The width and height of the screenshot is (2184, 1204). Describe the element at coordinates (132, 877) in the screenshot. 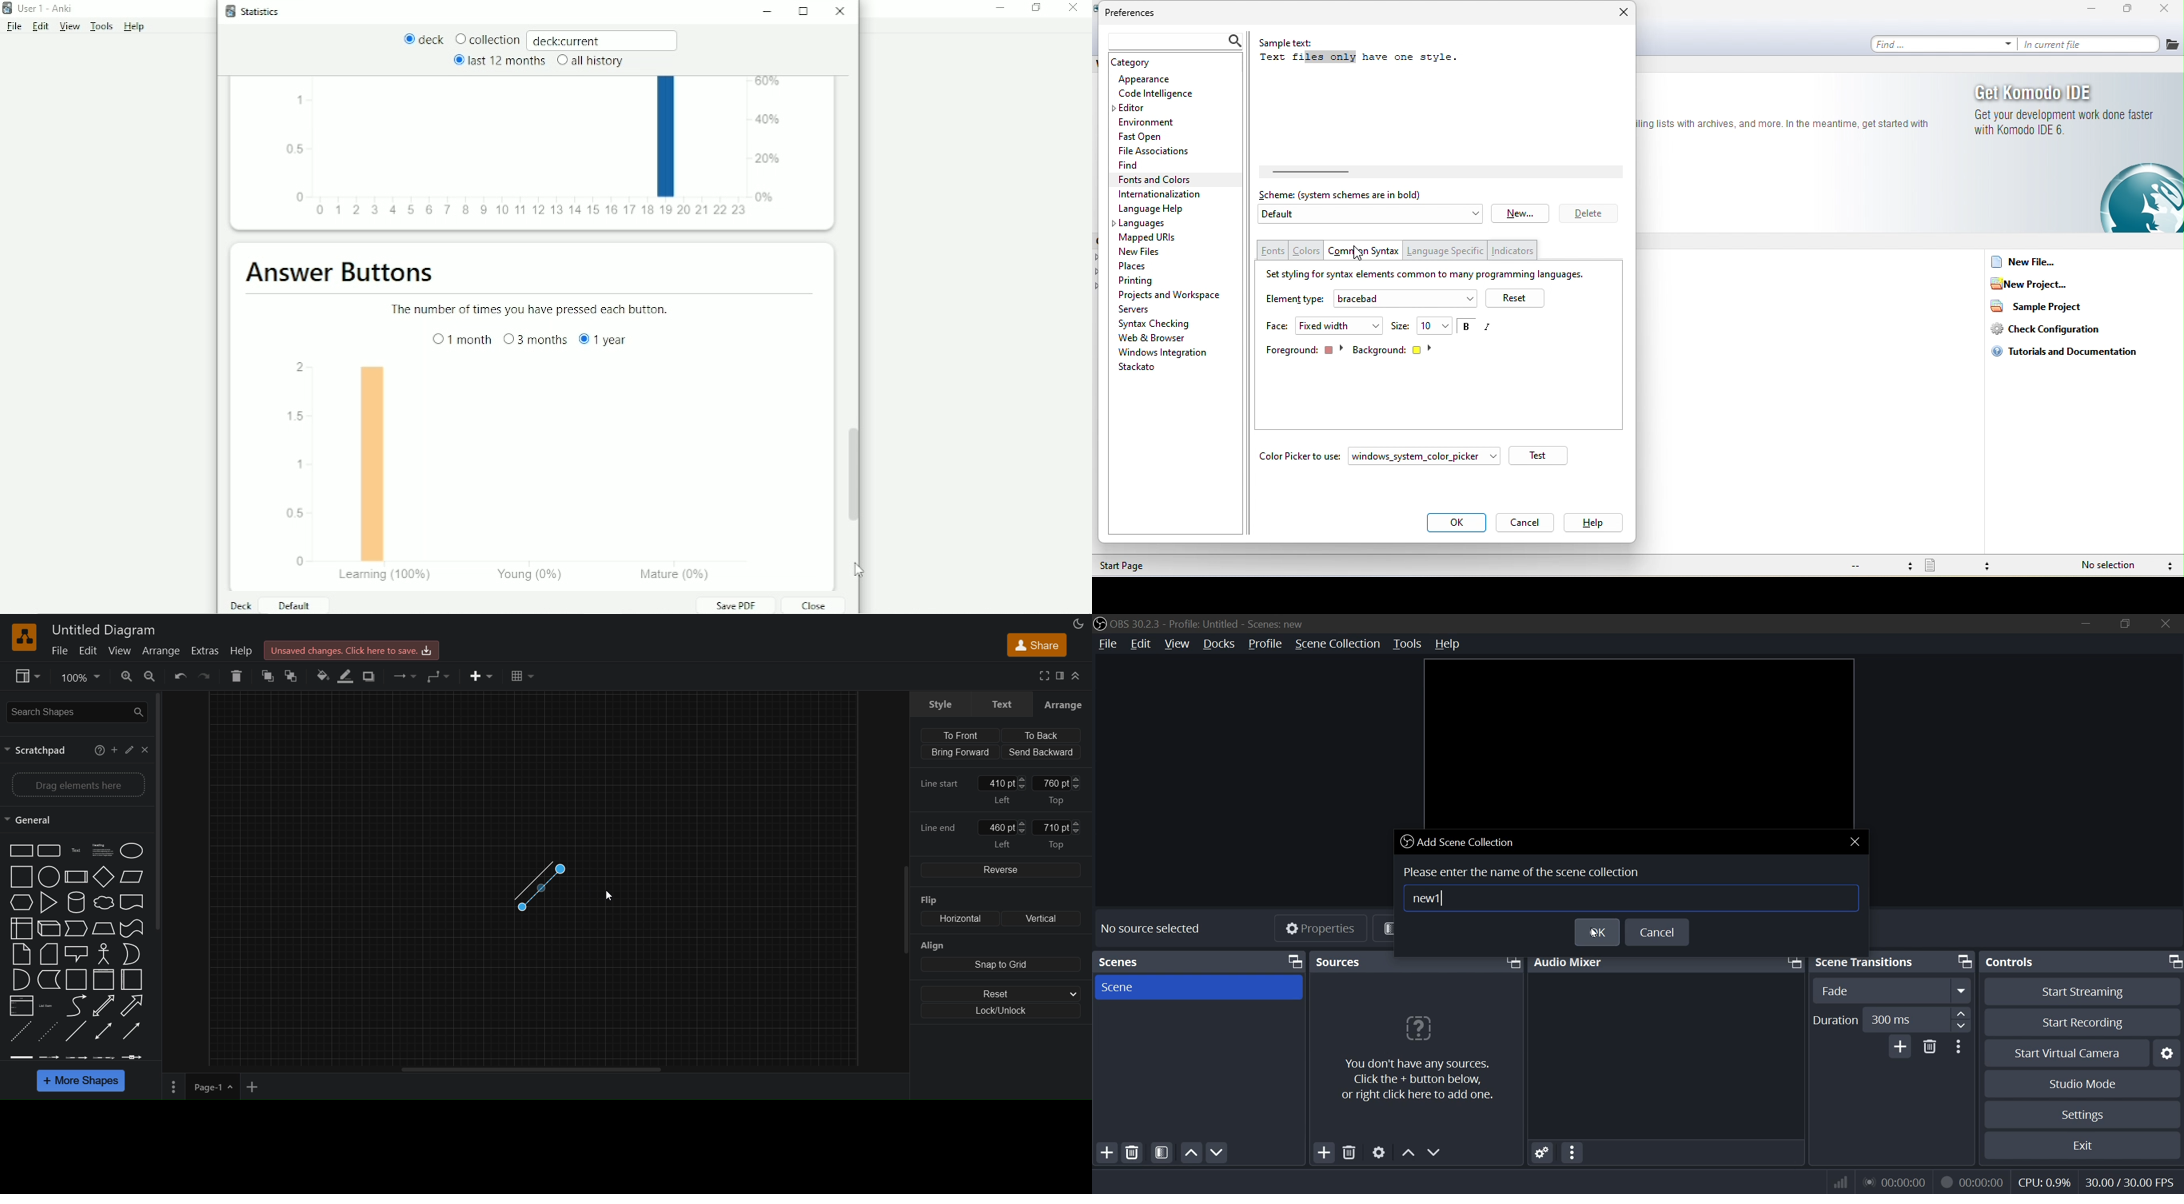

I see `Parallelogram` at that location.